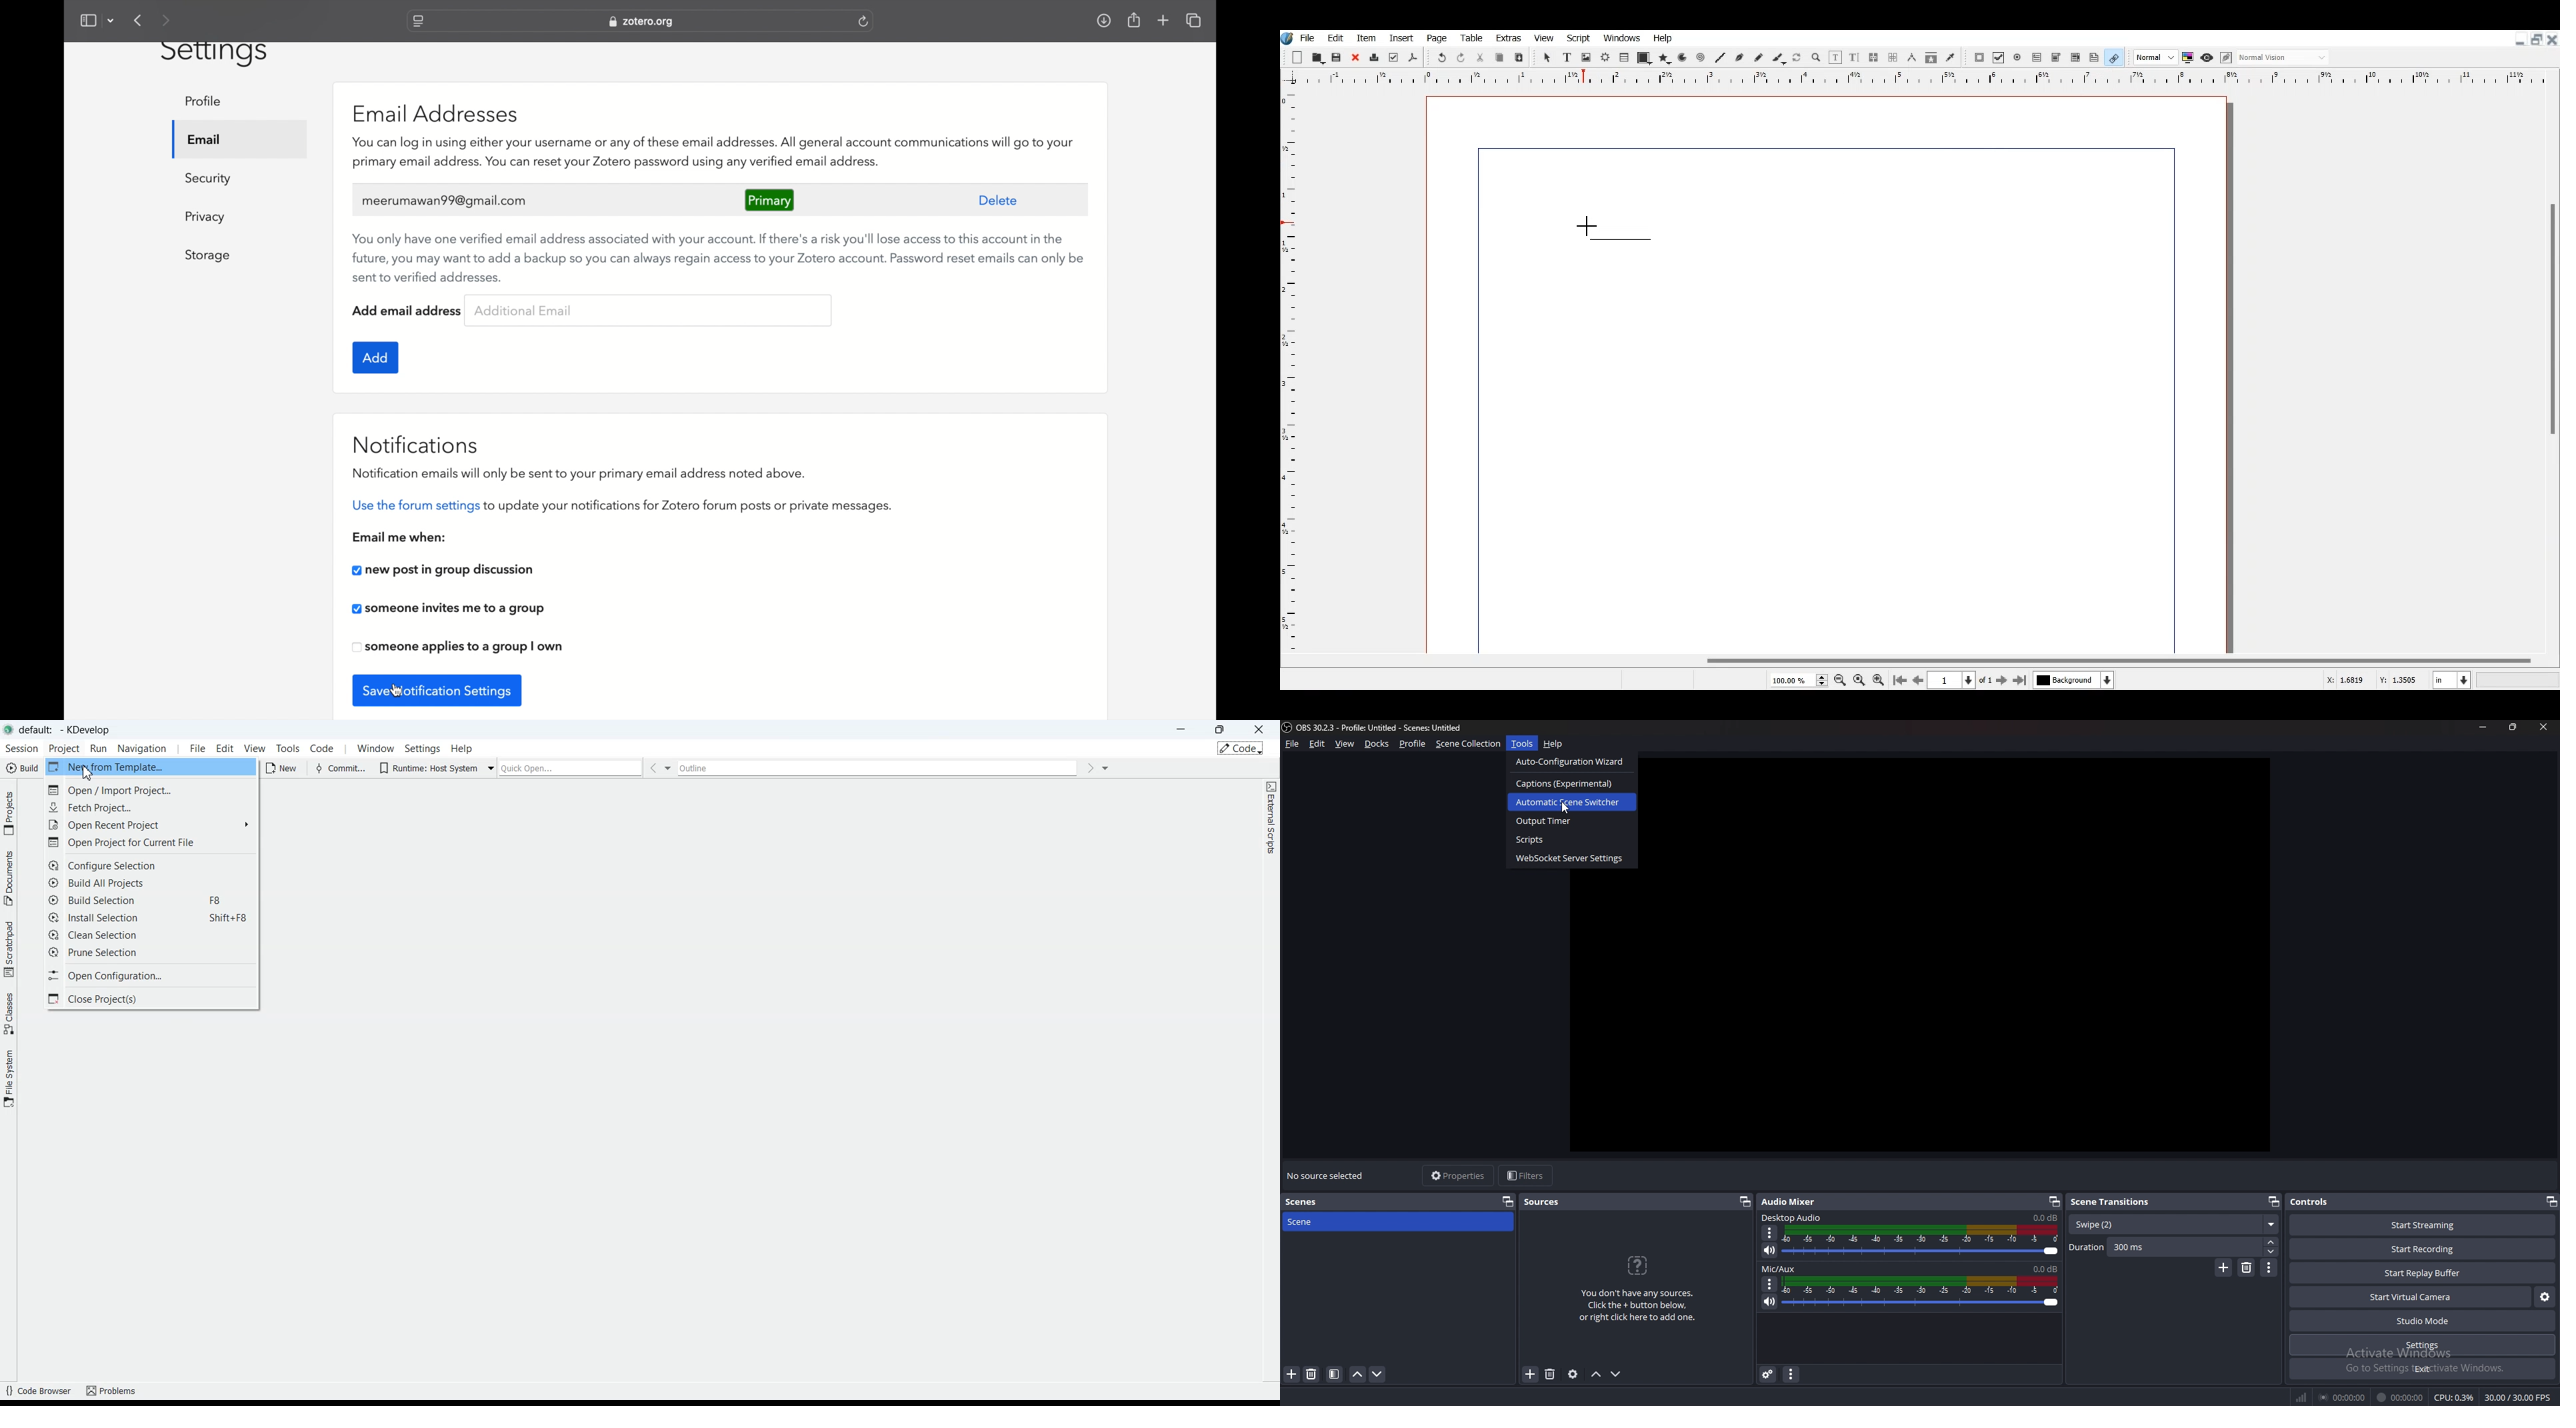  What do you see at coordinates (2045, 1219) in the screenshot?
I see `volume level` at bounding box center [2045, 1219].